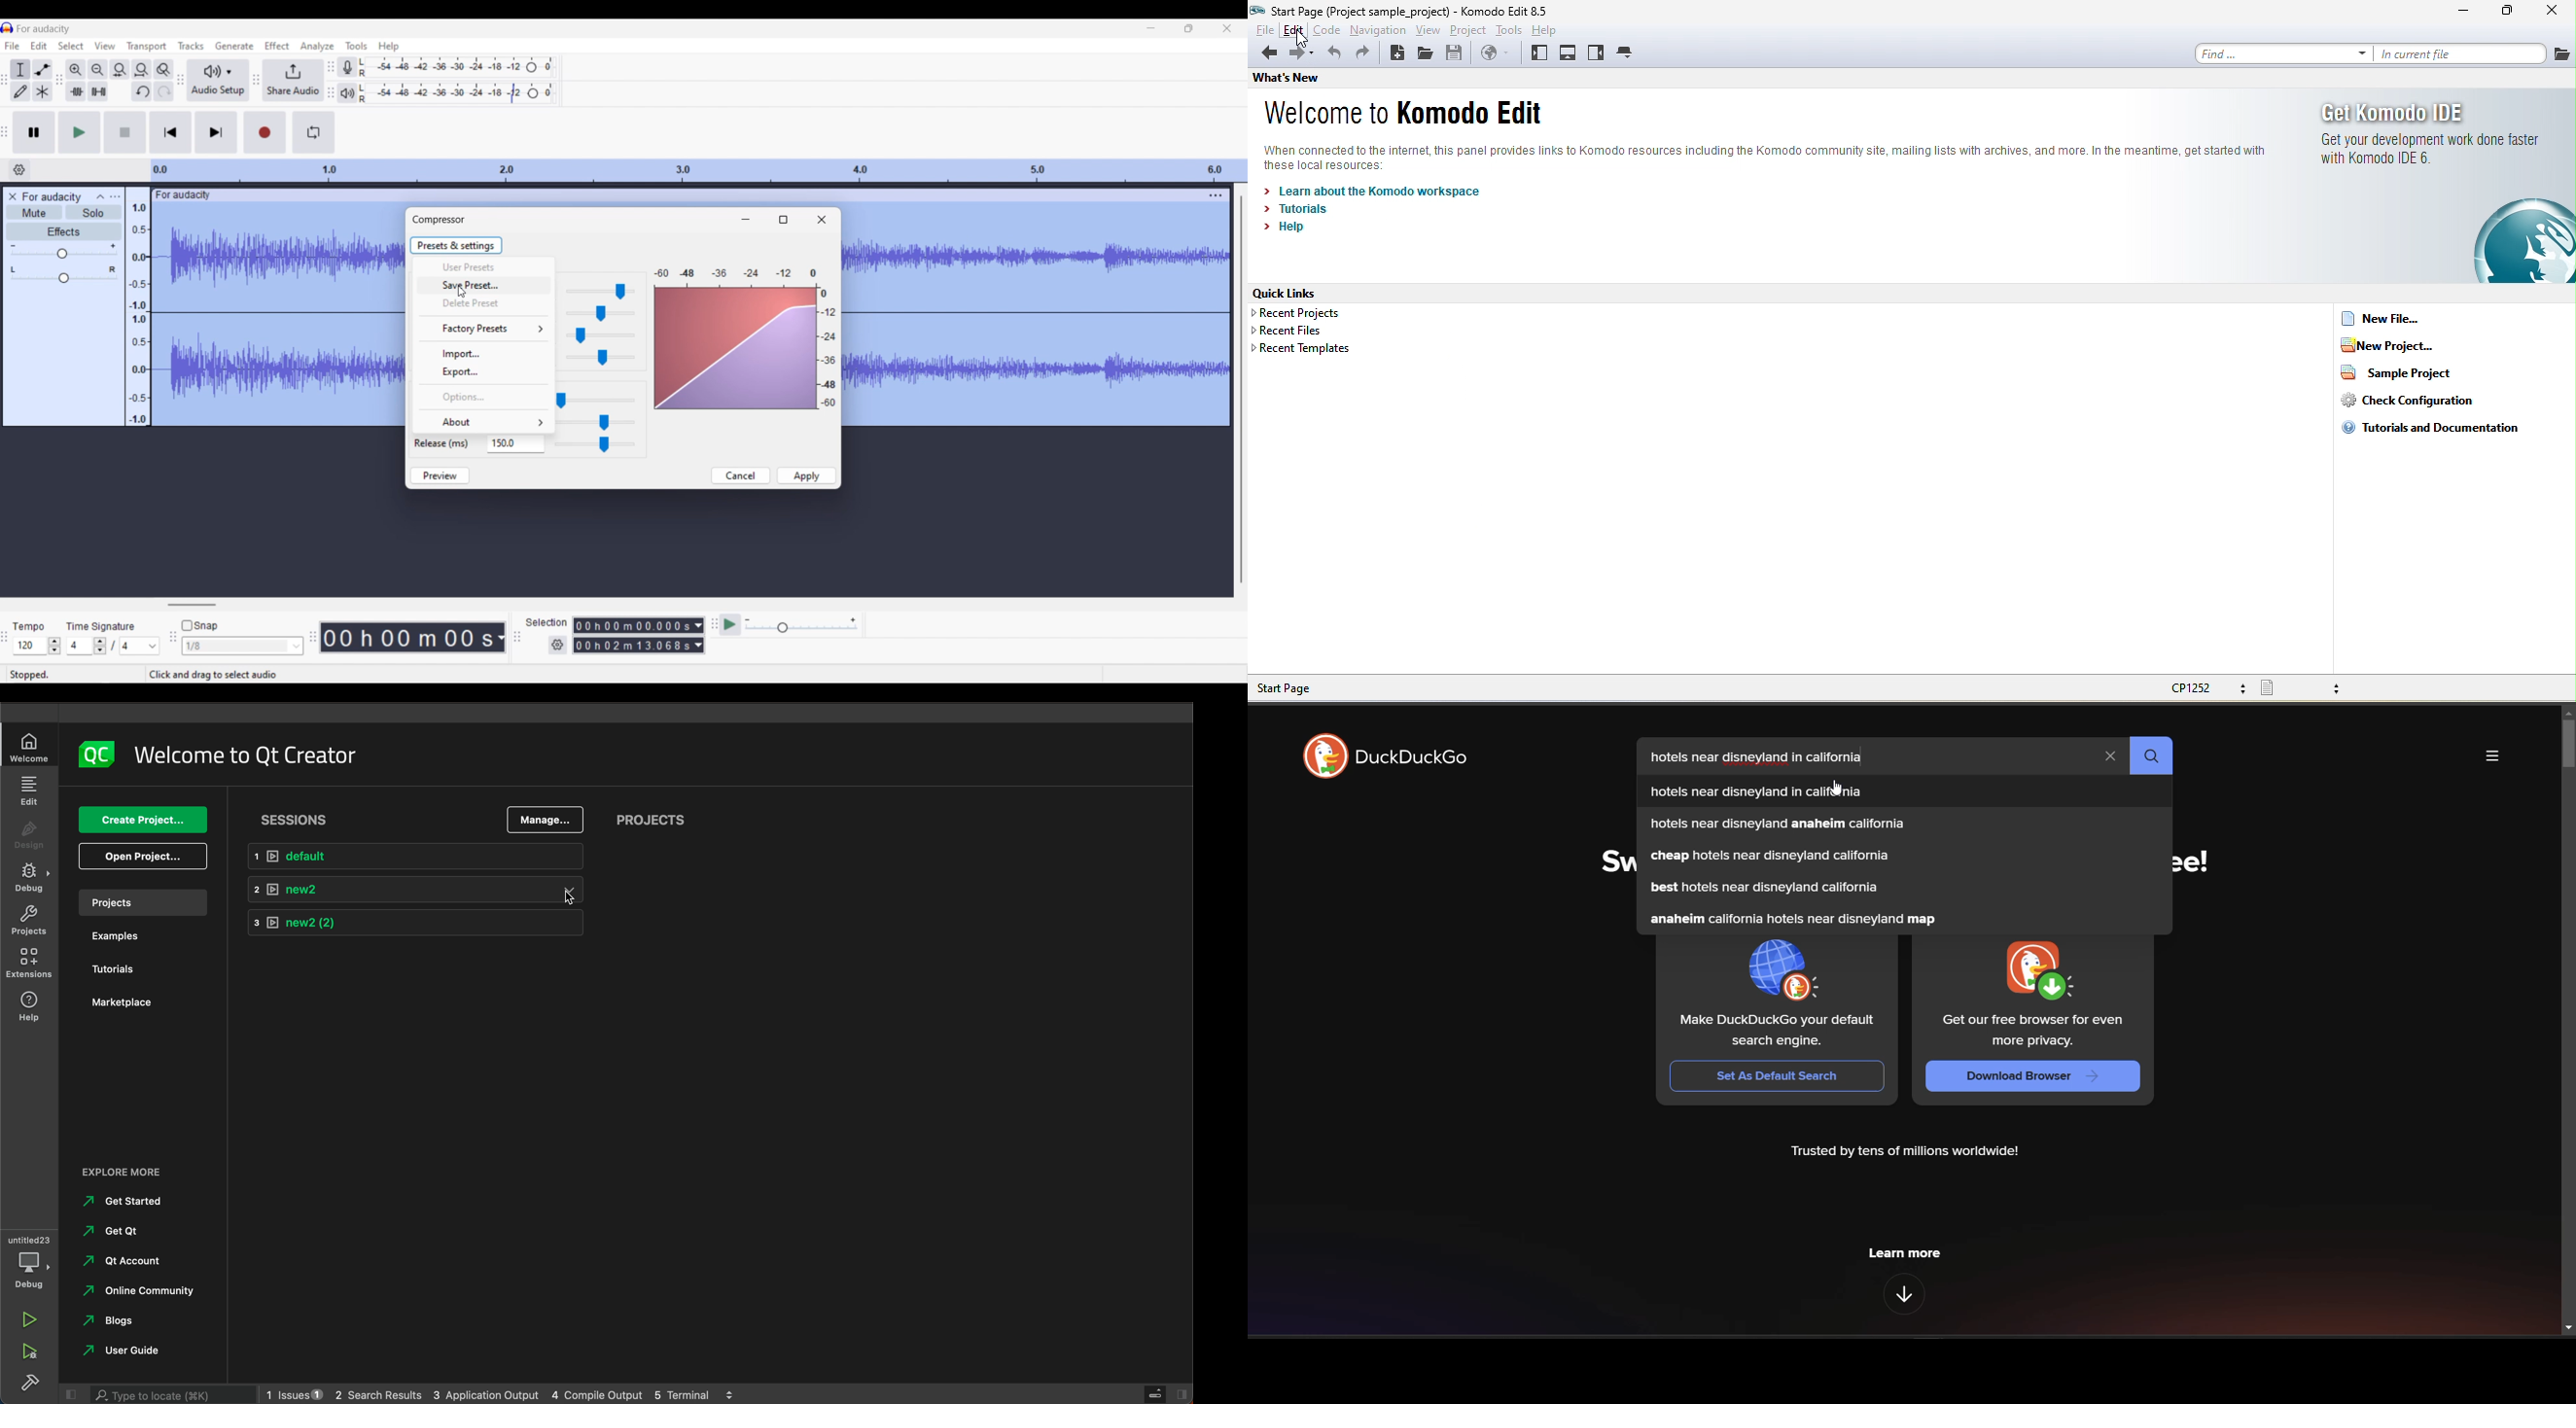  What do you see at coordinates (192, 604) in the screenshot?
I see `Horizontal slide bar` at bounding box center [192, 604].